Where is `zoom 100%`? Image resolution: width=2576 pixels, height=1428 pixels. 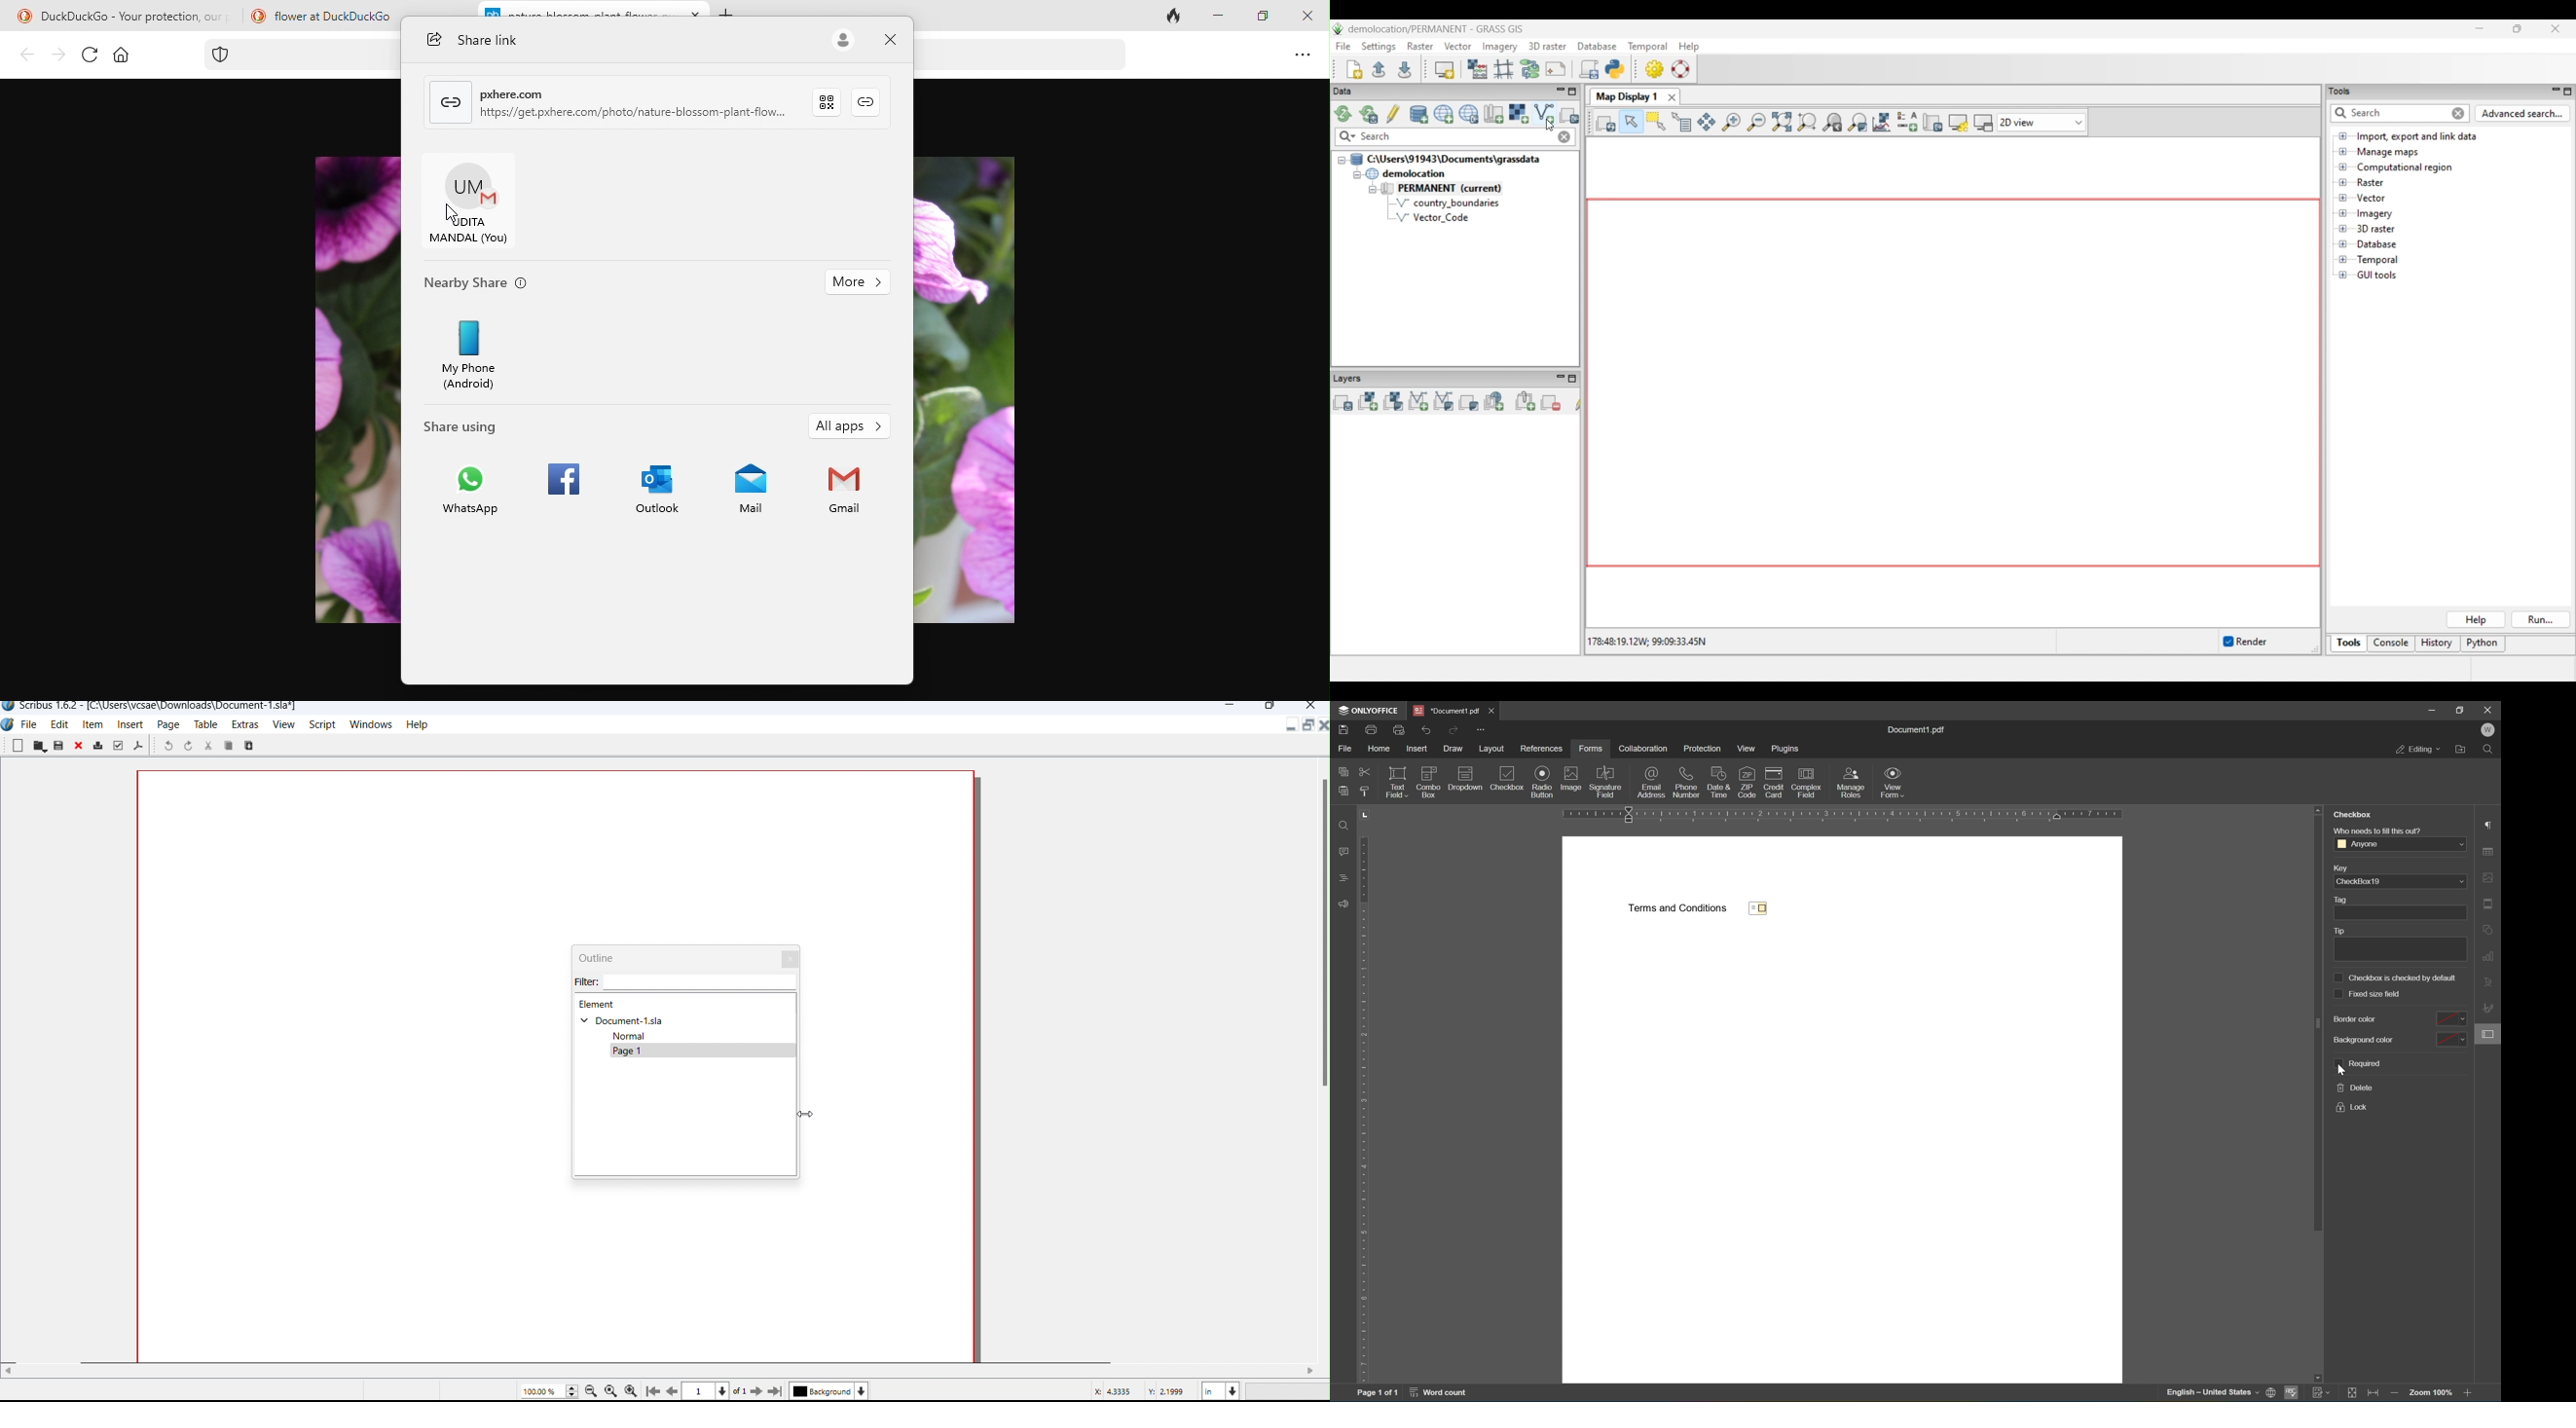 zoom 100% is located at coordinates (2433, 1393).